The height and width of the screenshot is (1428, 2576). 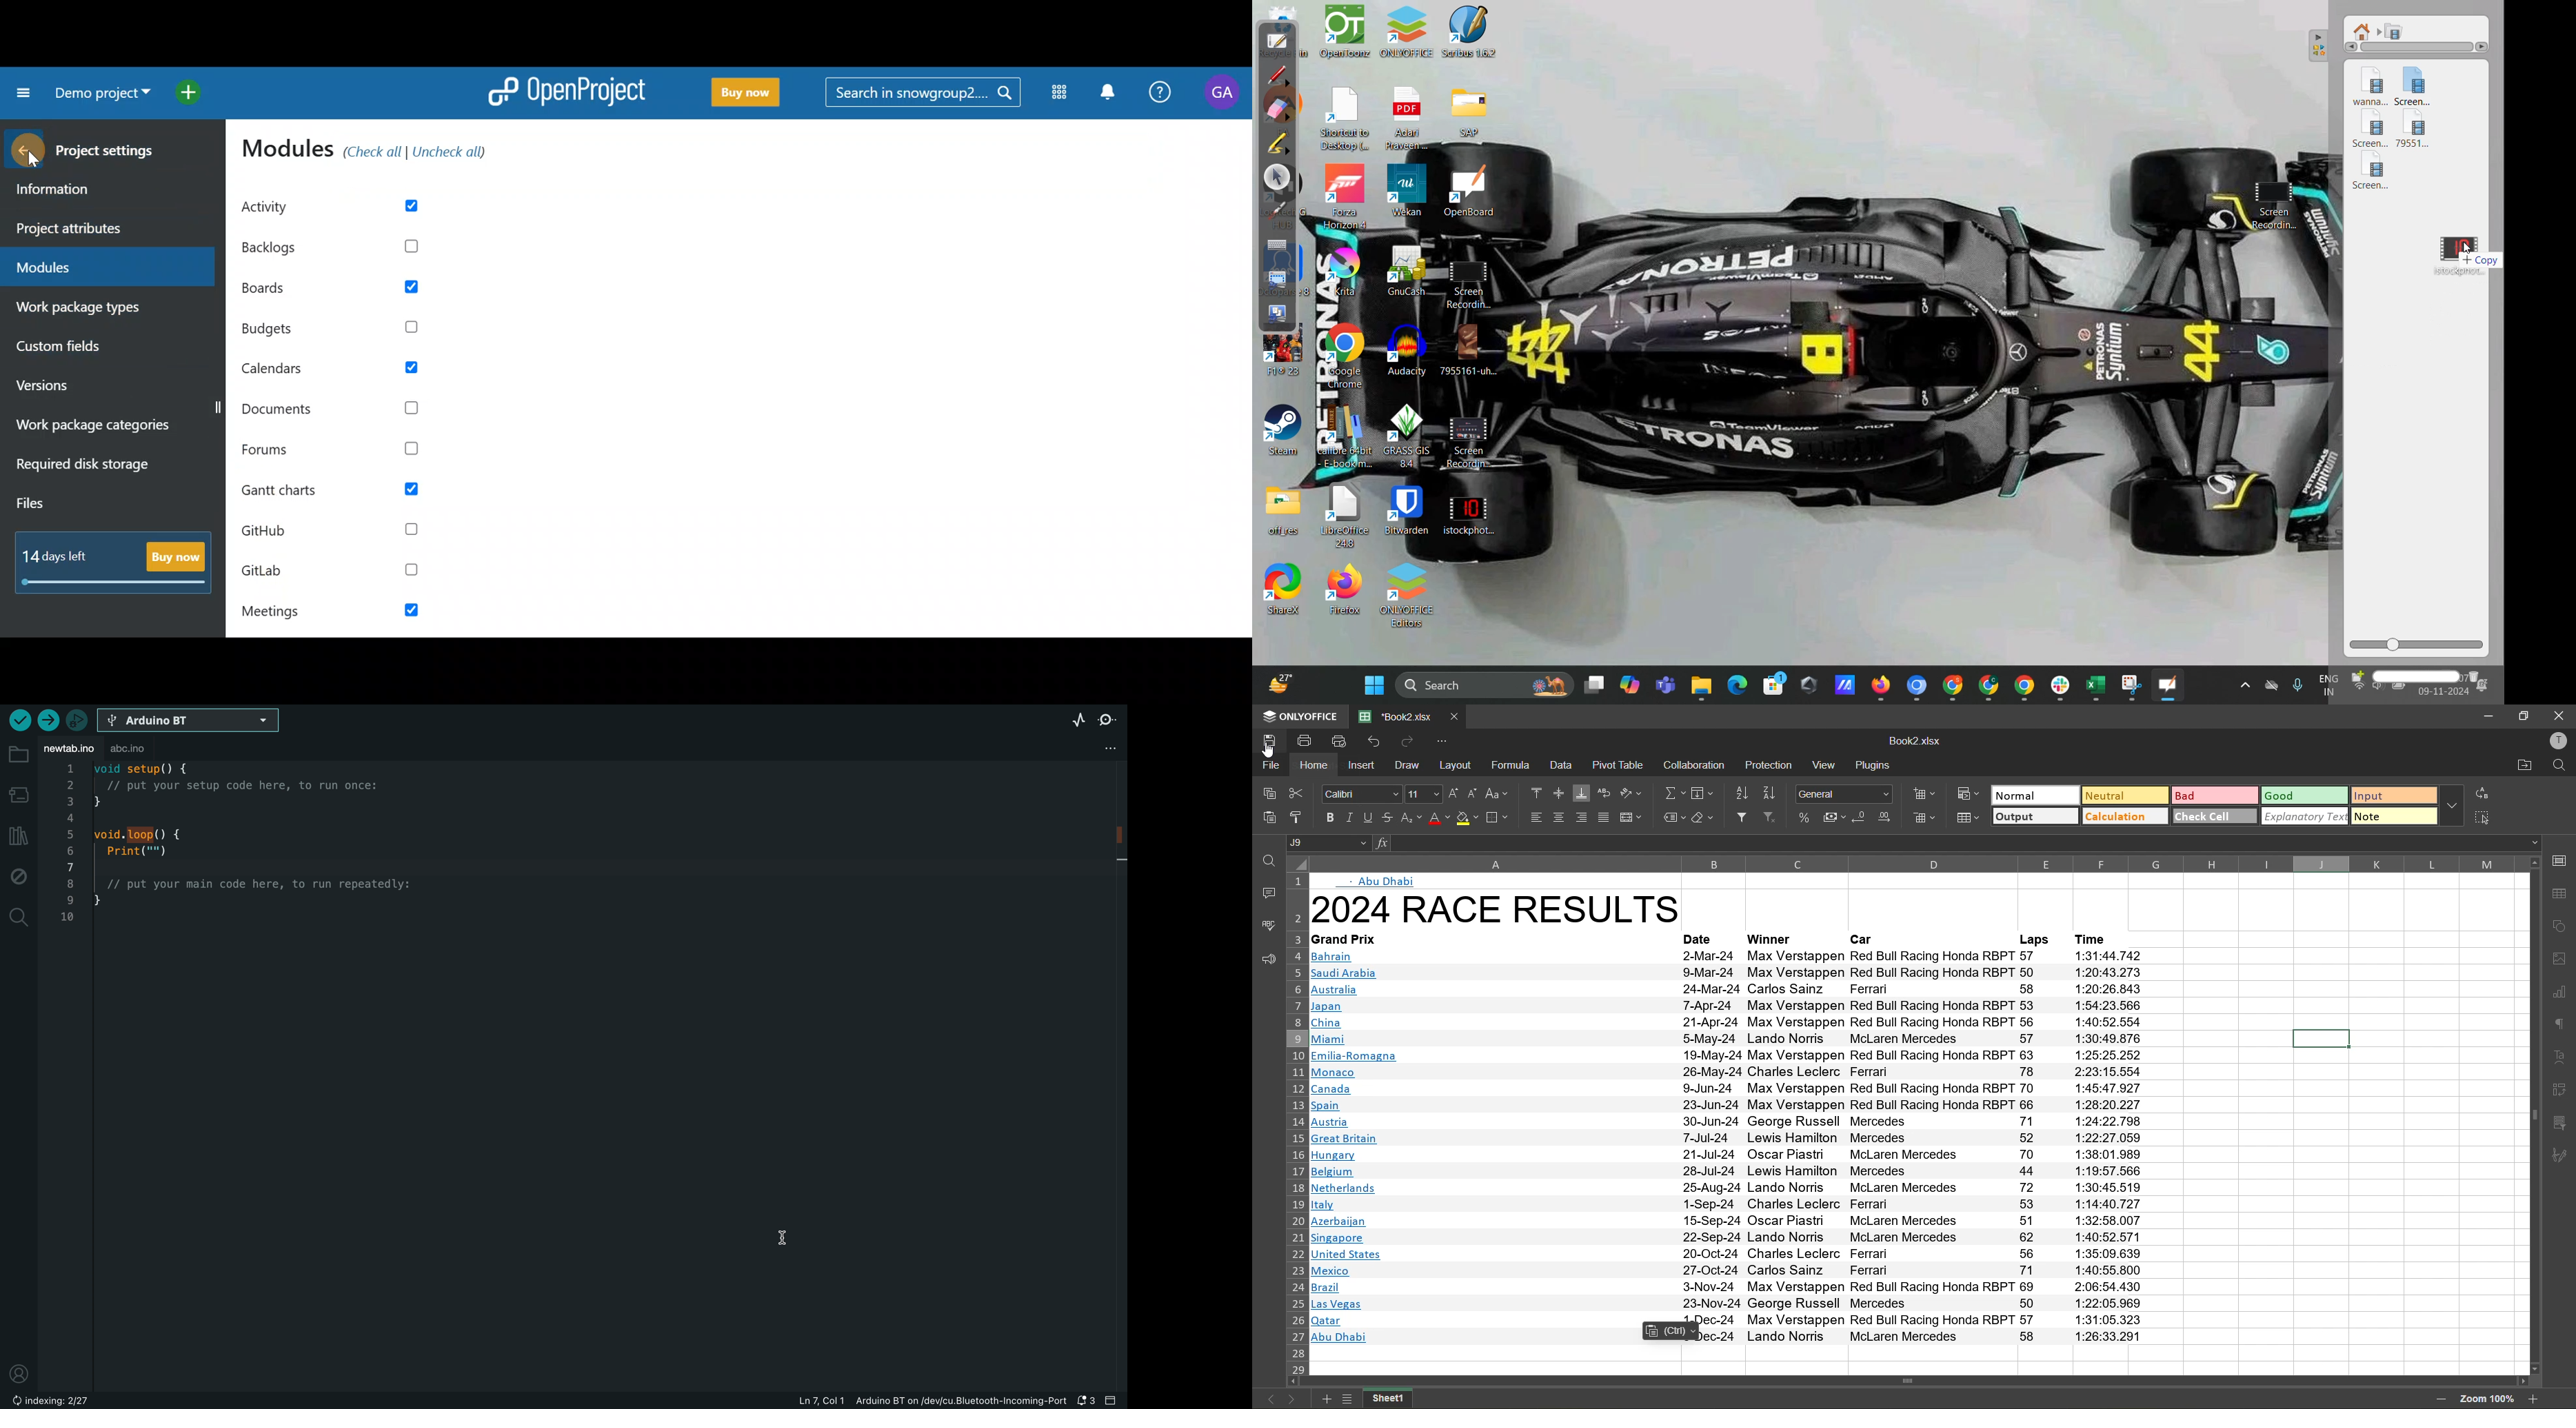 I want to click on Buy now, so click(x=117, y=558).